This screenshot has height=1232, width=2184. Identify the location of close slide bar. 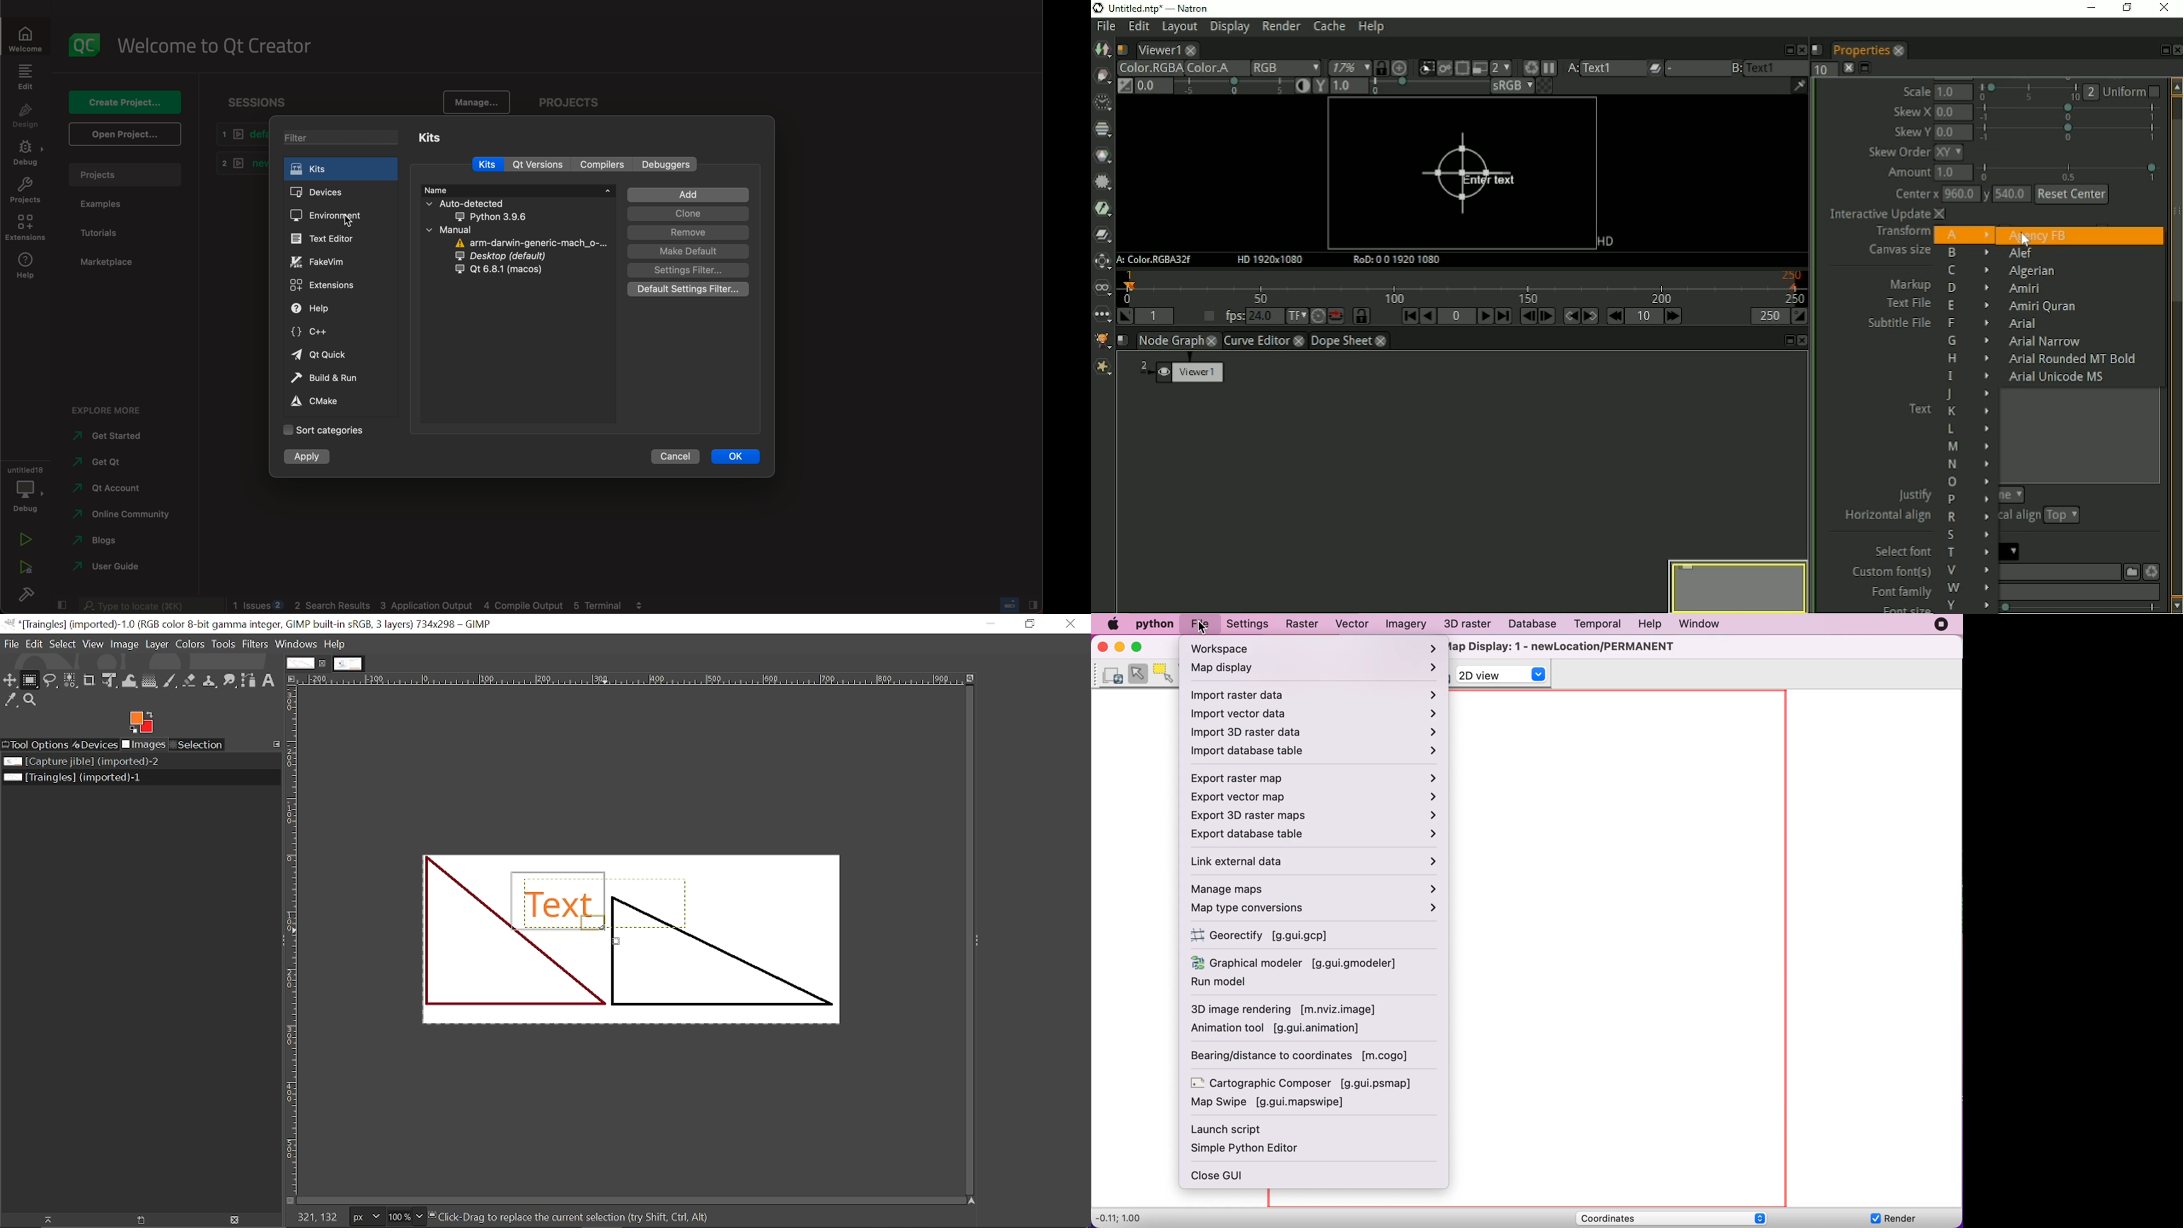
(1021, 604).